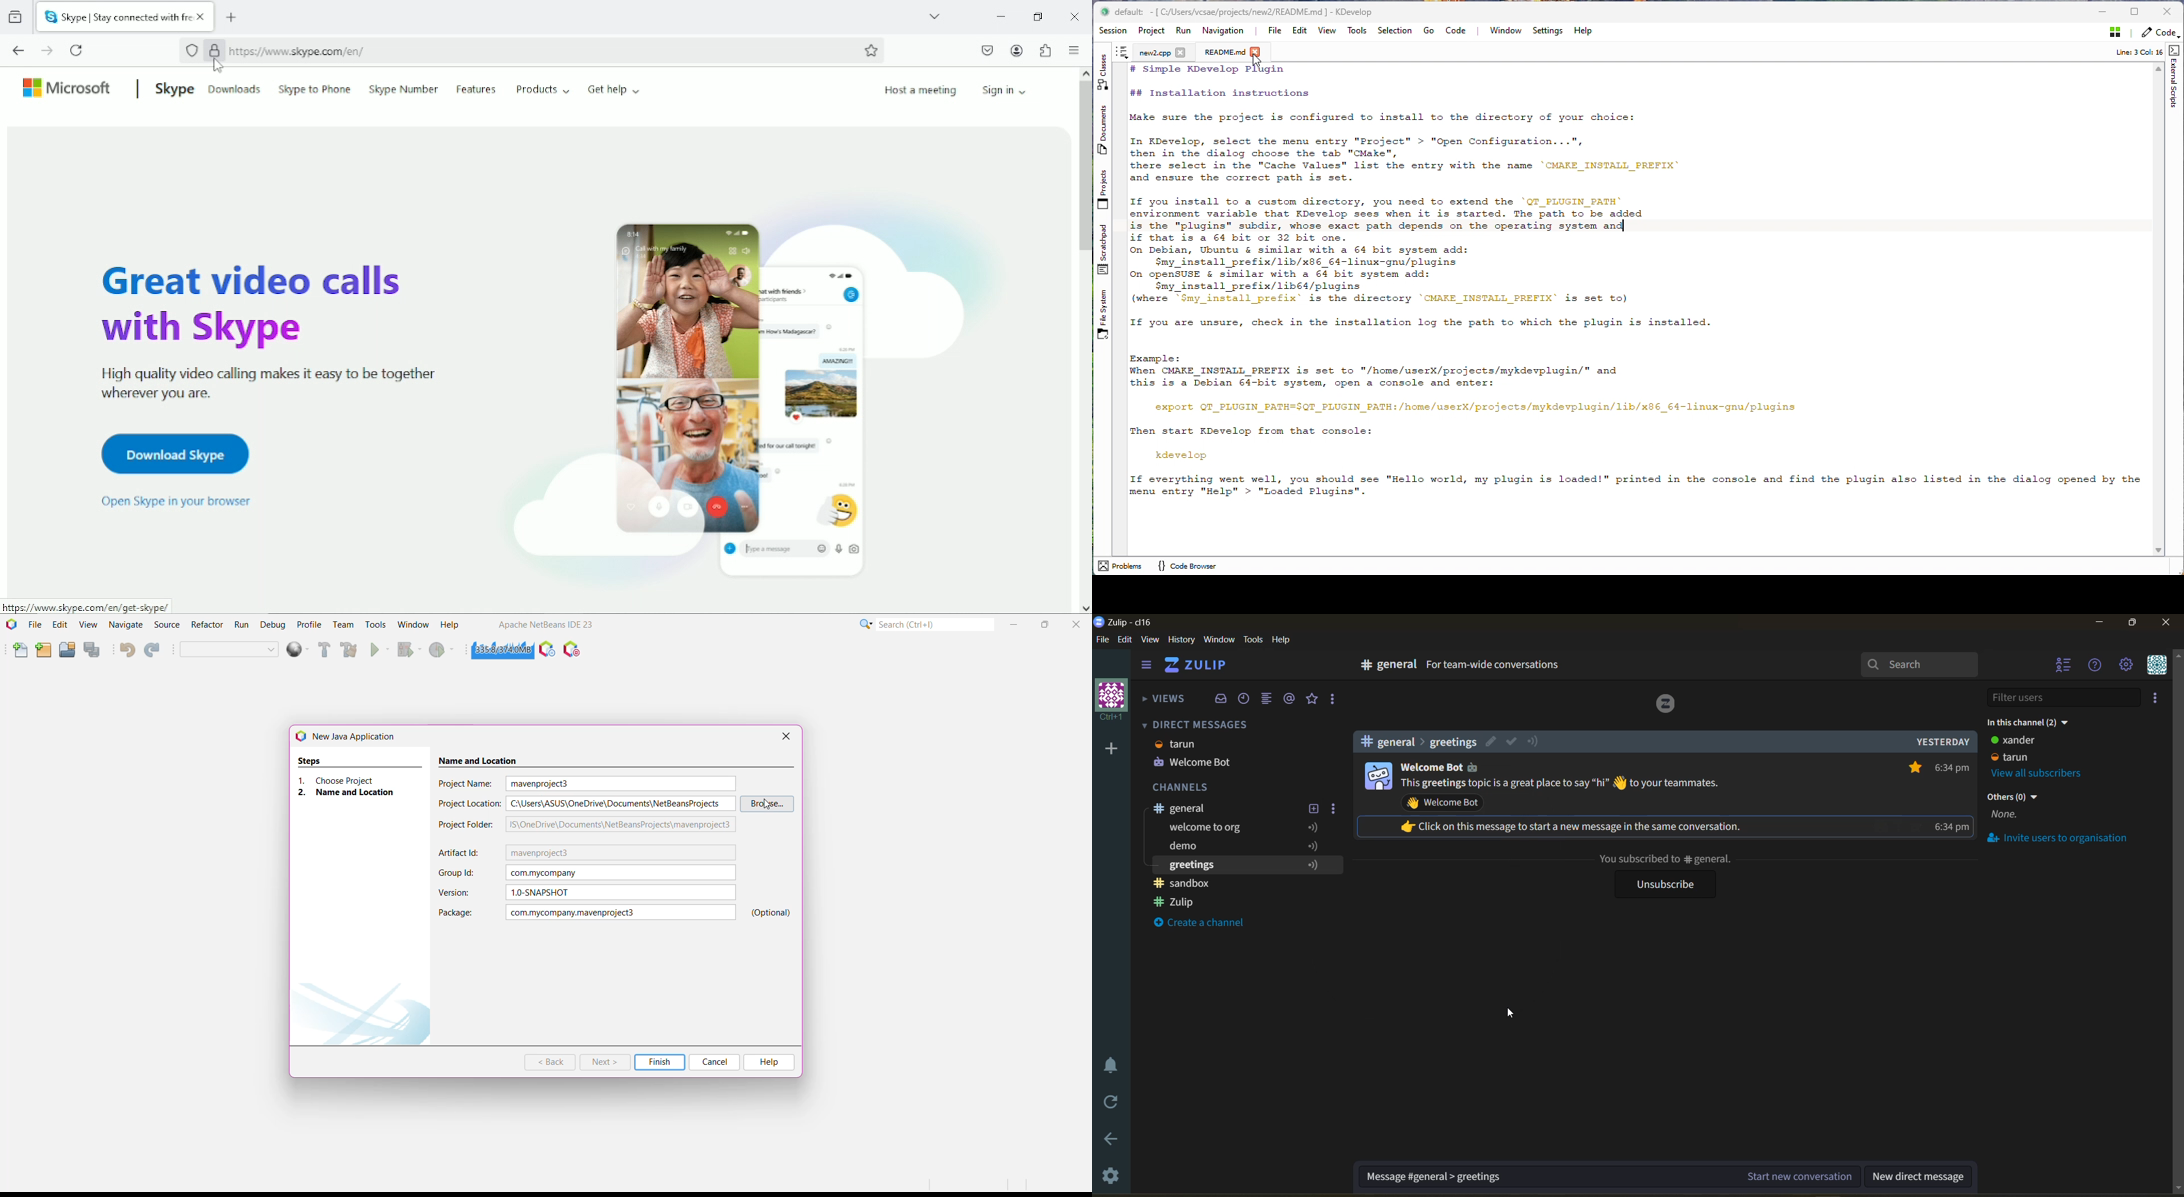 Image resolution: width=2184 pixels, height=1204 pixels. What do you see at coordinates (1300, 32) in the screenshot?
I see `Edit` at bounding box center [1300, 32].